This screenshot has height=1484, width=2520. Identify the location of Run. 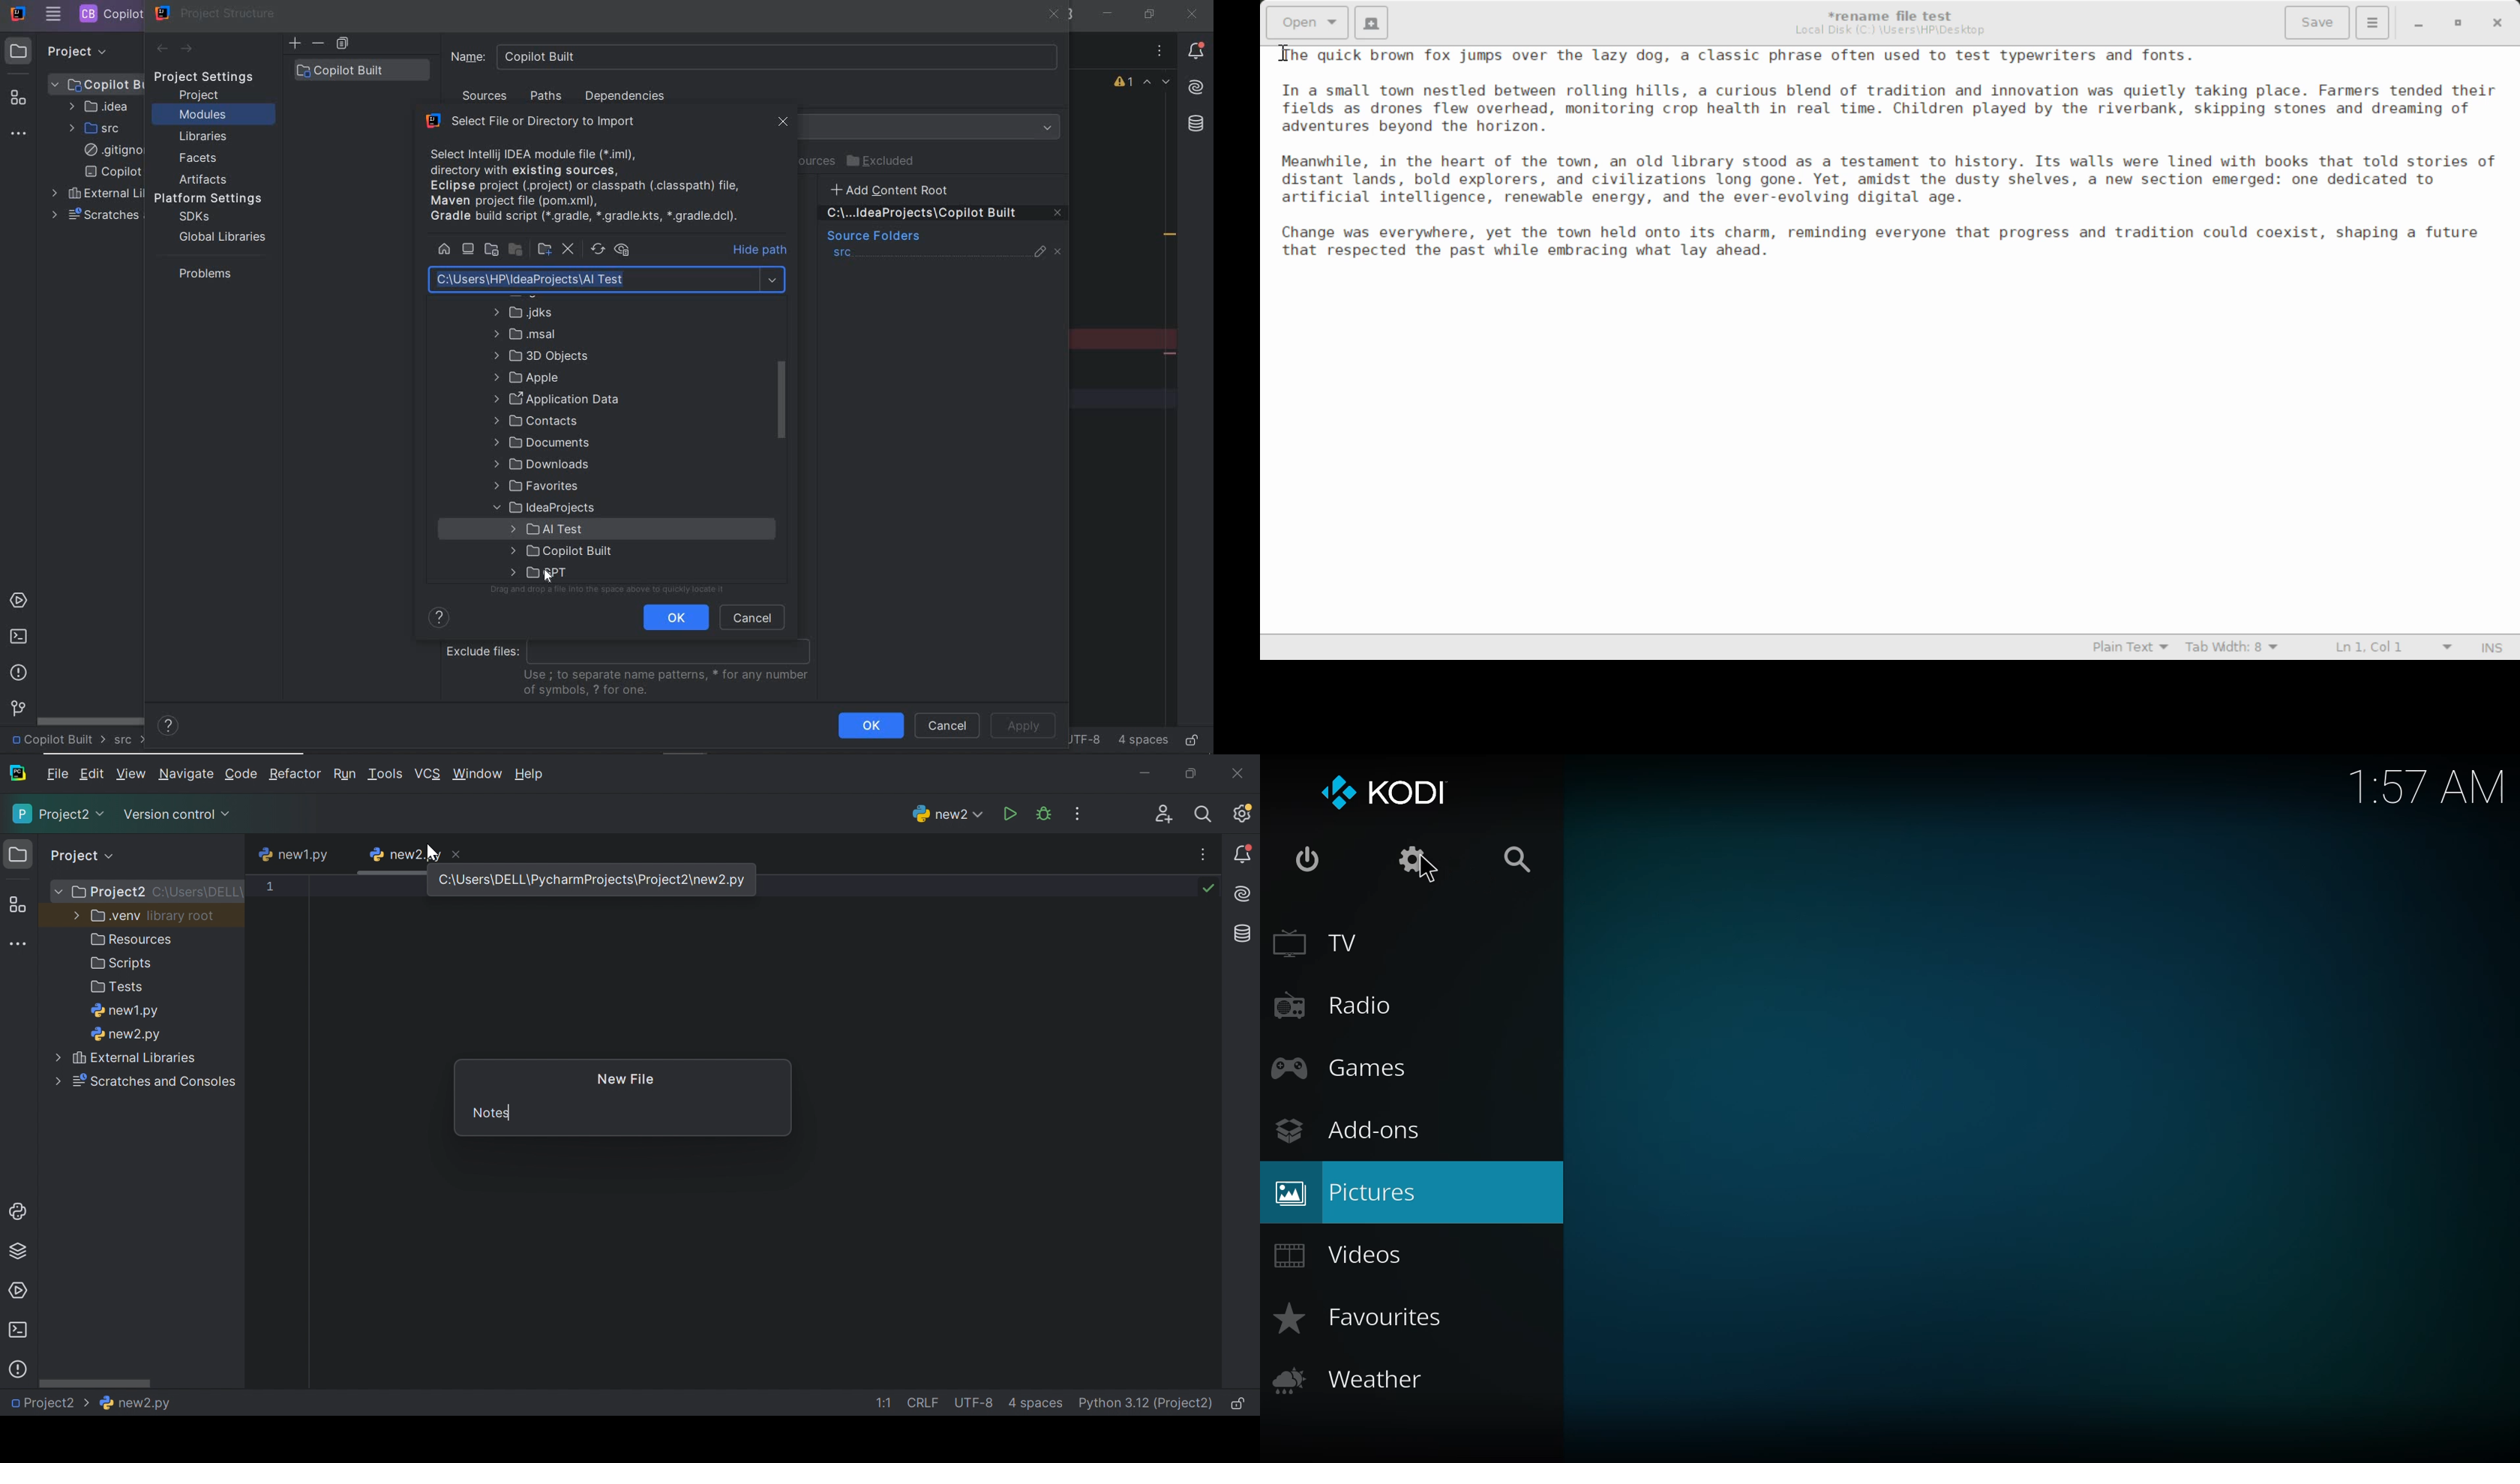
(1009, 813).